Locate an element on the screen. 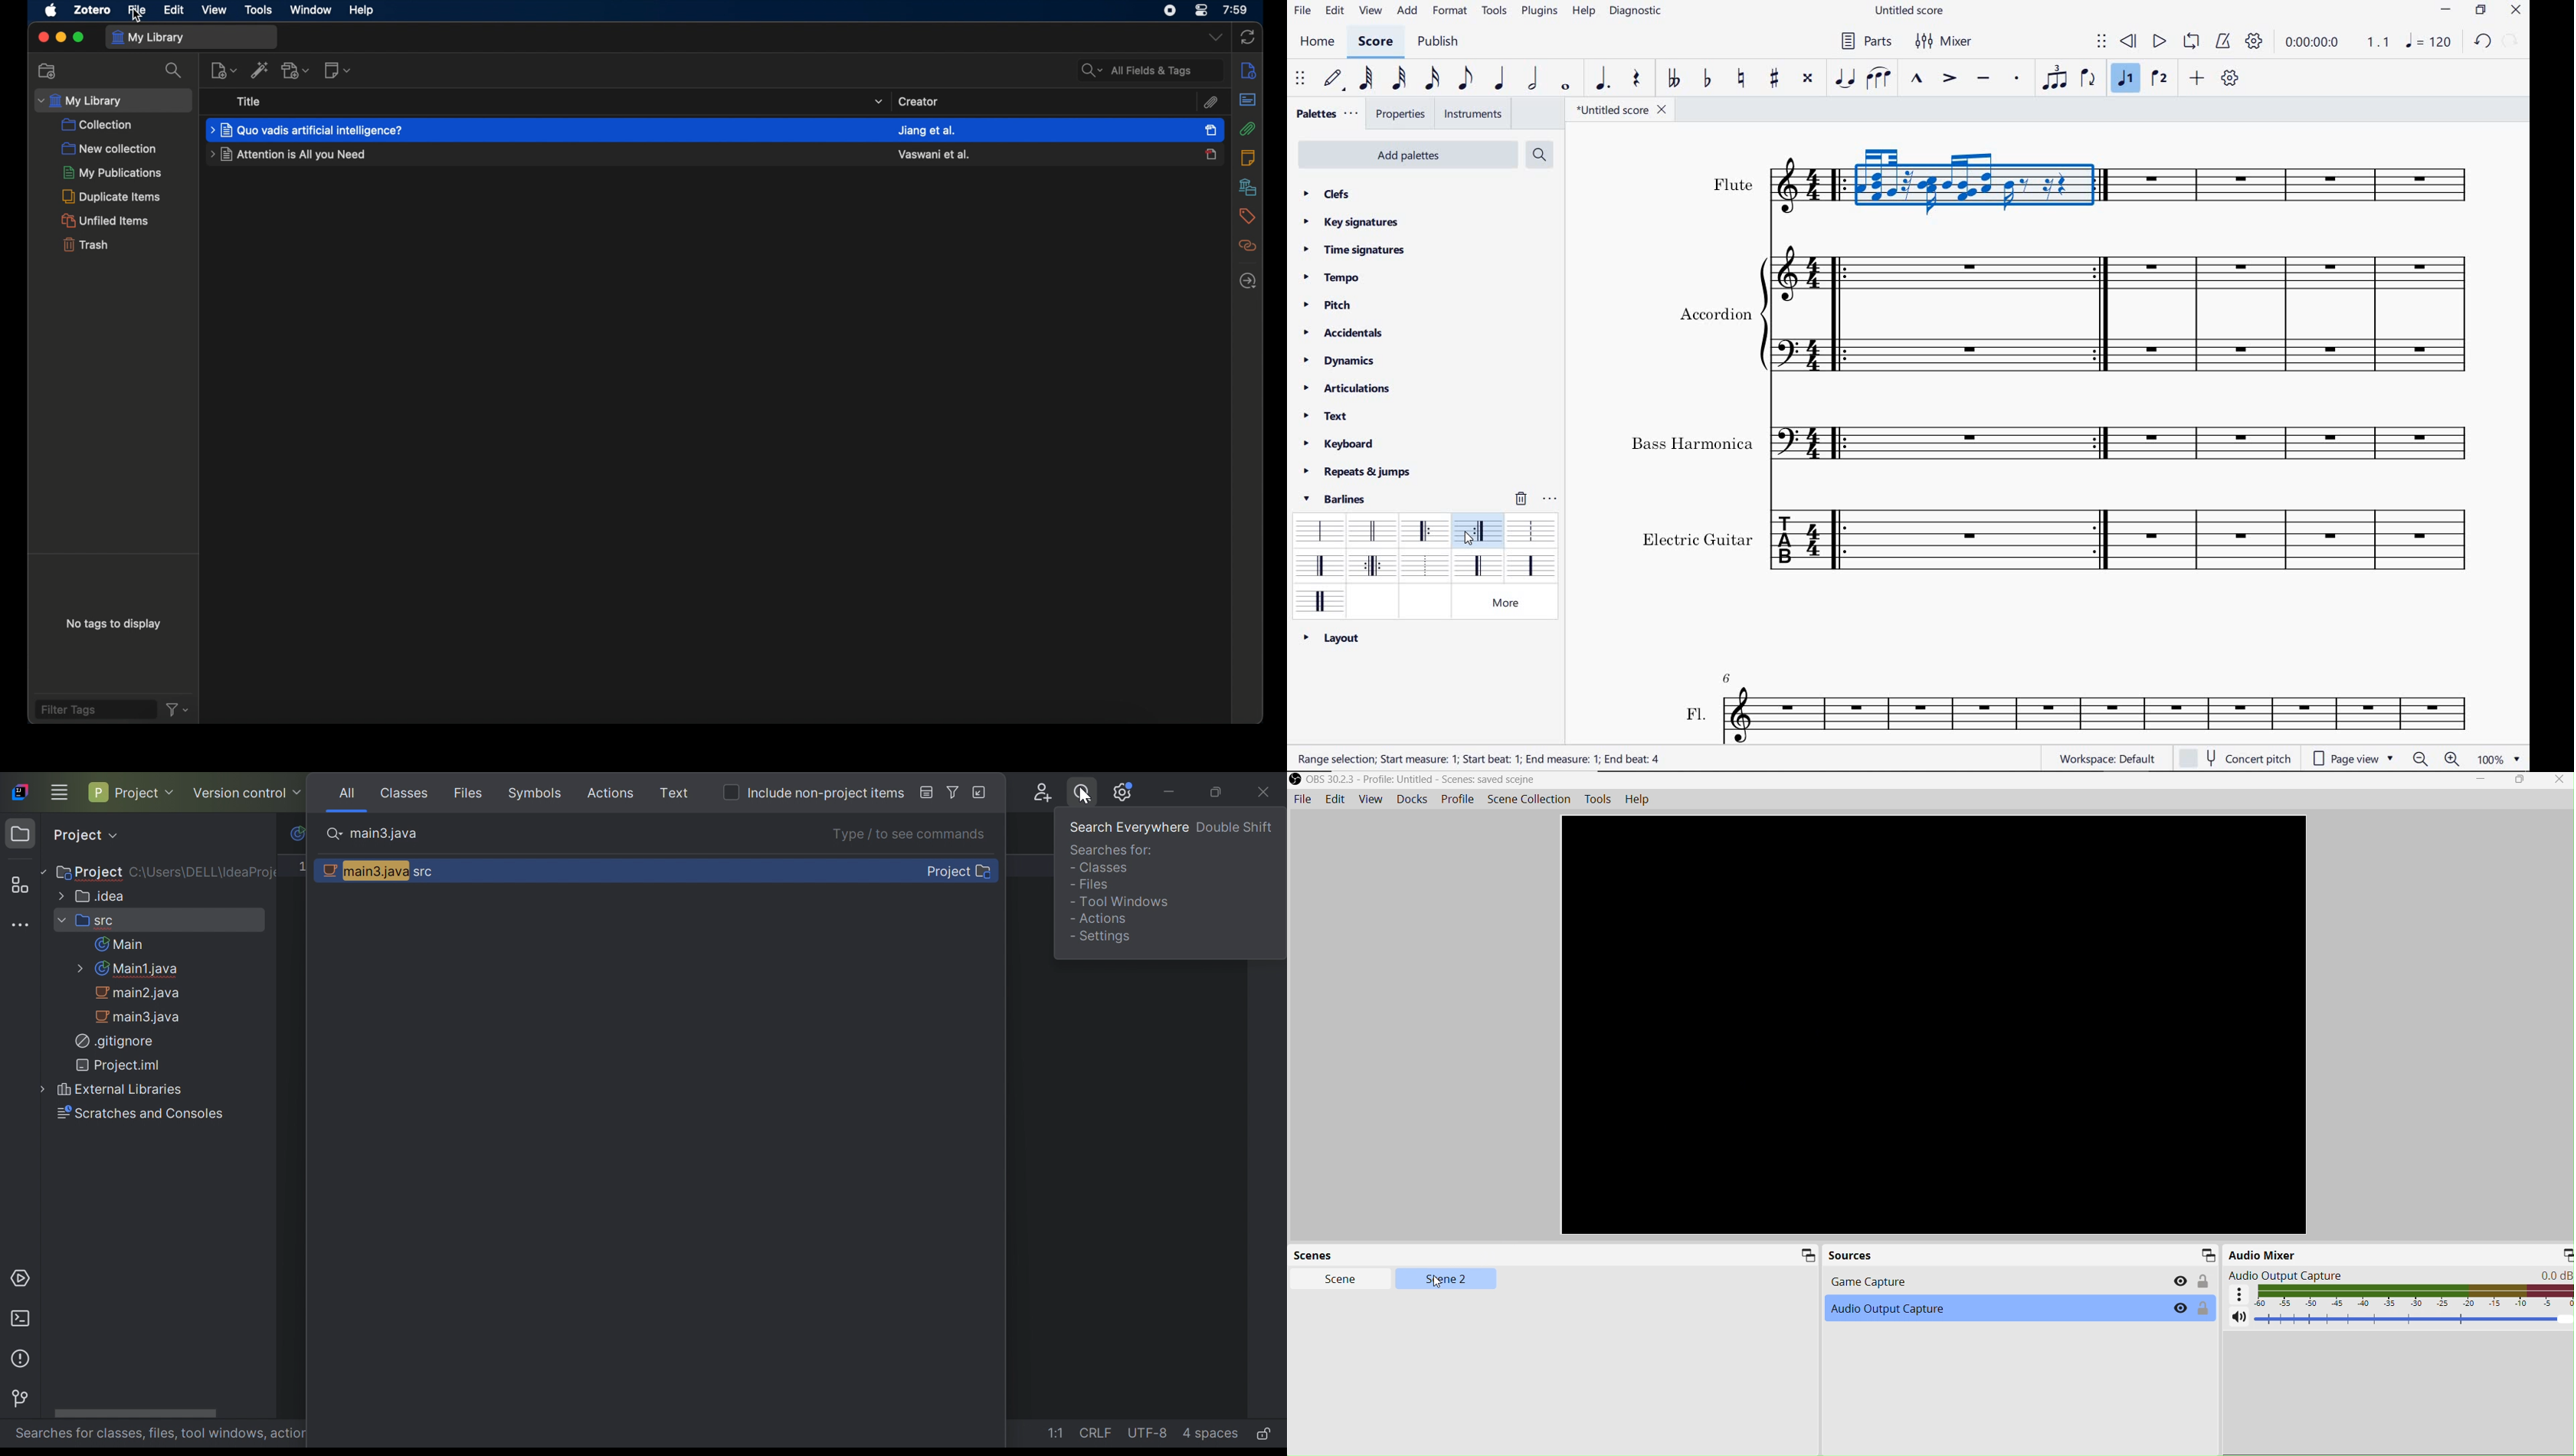 The width and height of the screenshot is (2576, 1456). tuplet is located at coordinates (2056, 79).